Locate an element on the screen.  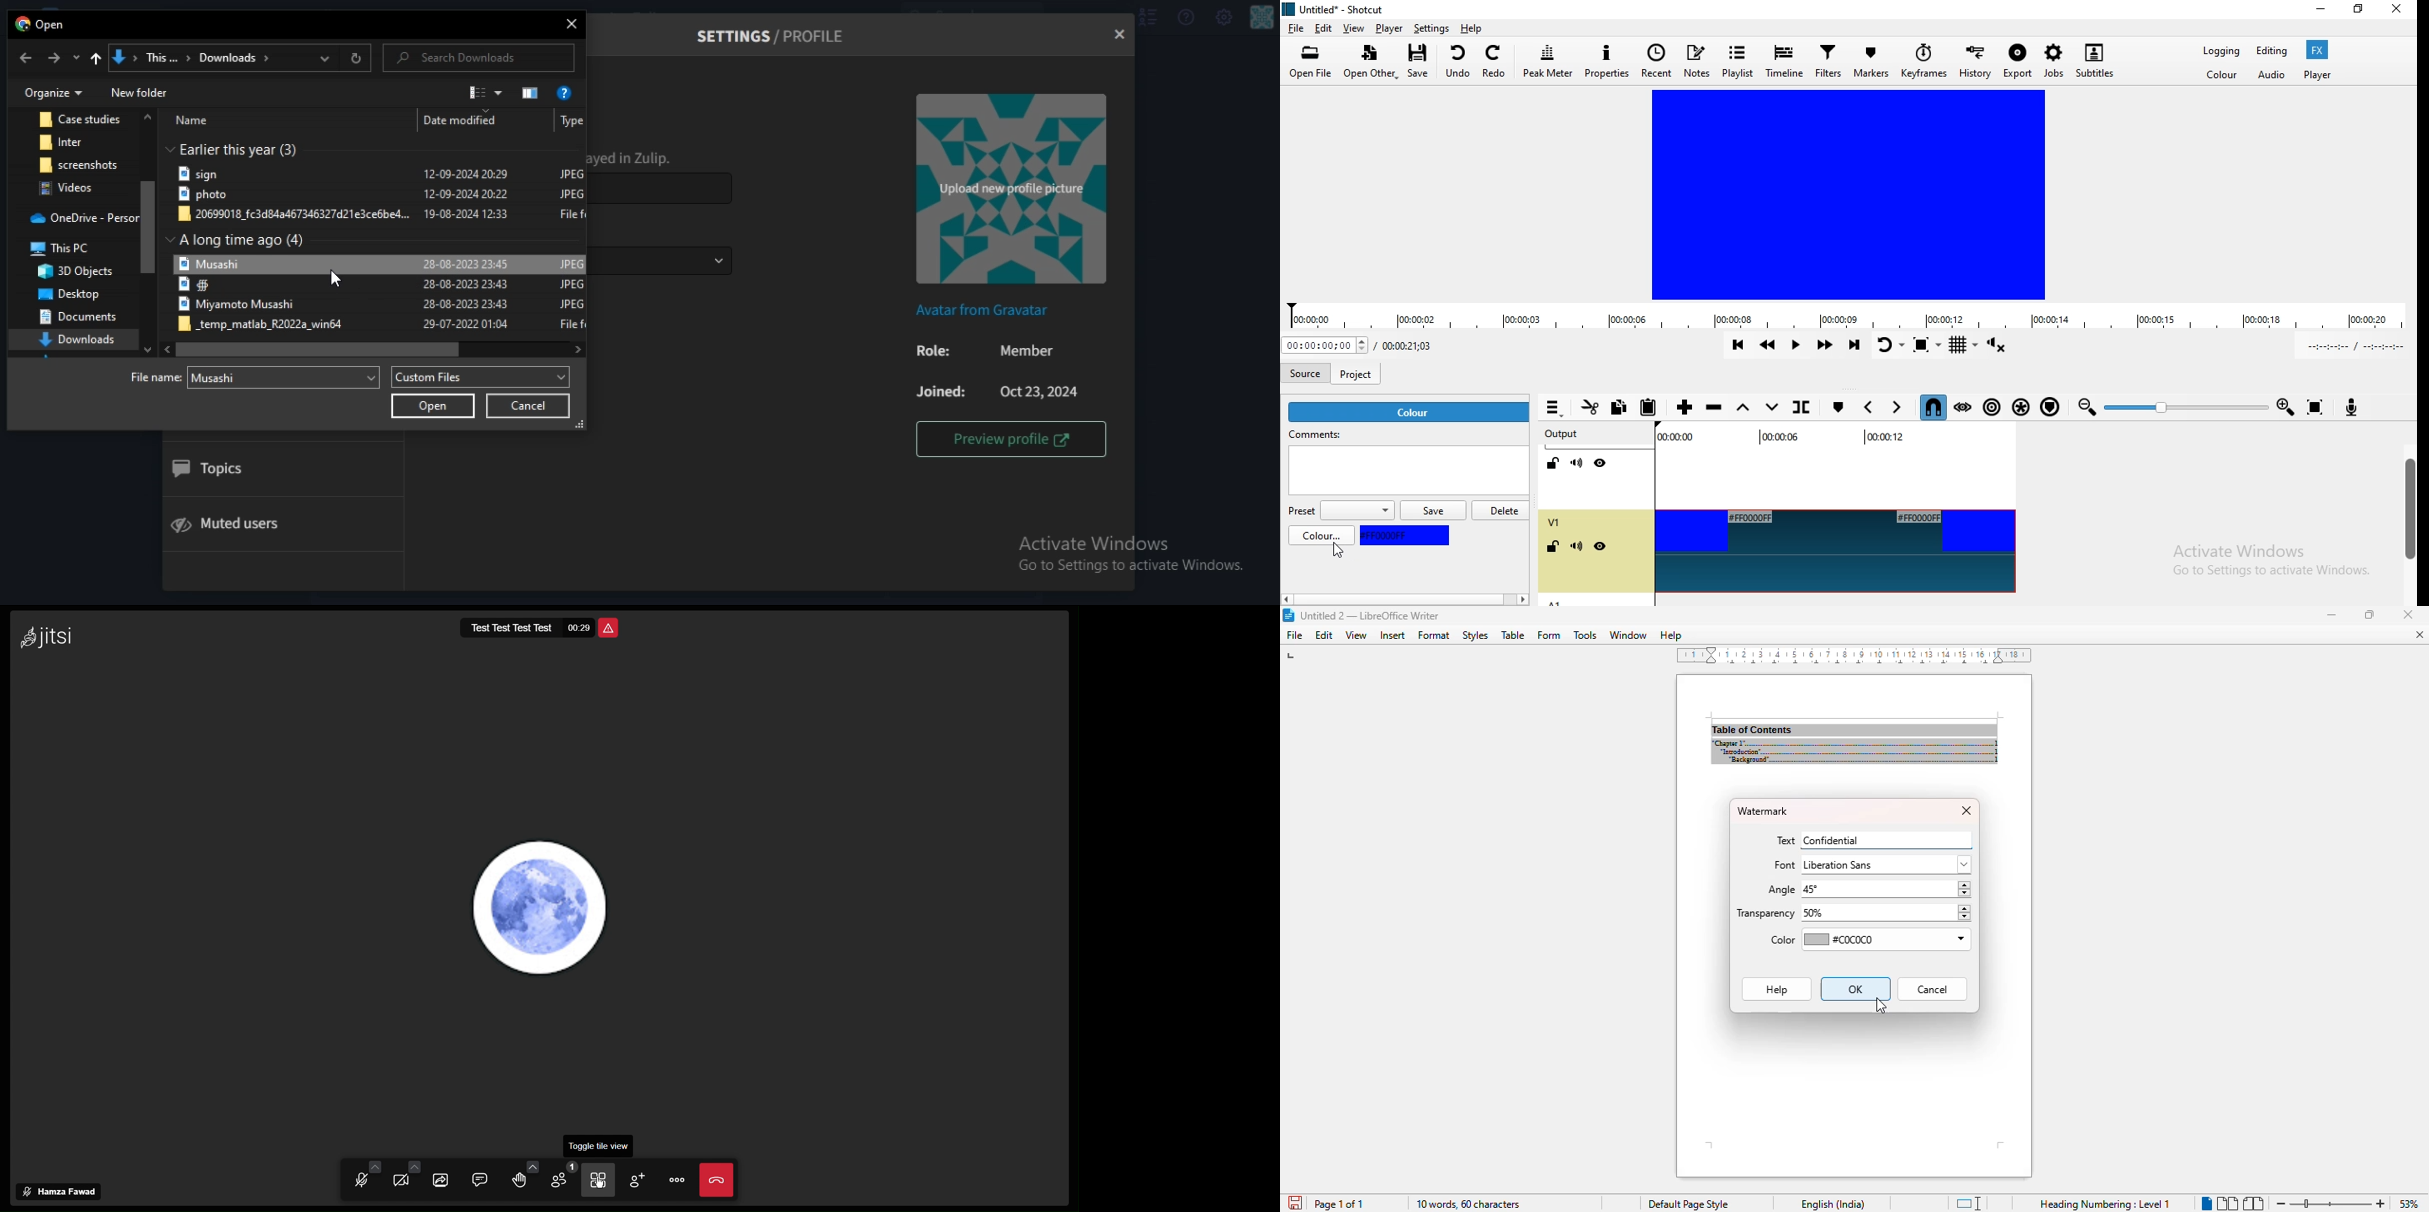
Play quickly backwards is located at coordinates (1767, 345).